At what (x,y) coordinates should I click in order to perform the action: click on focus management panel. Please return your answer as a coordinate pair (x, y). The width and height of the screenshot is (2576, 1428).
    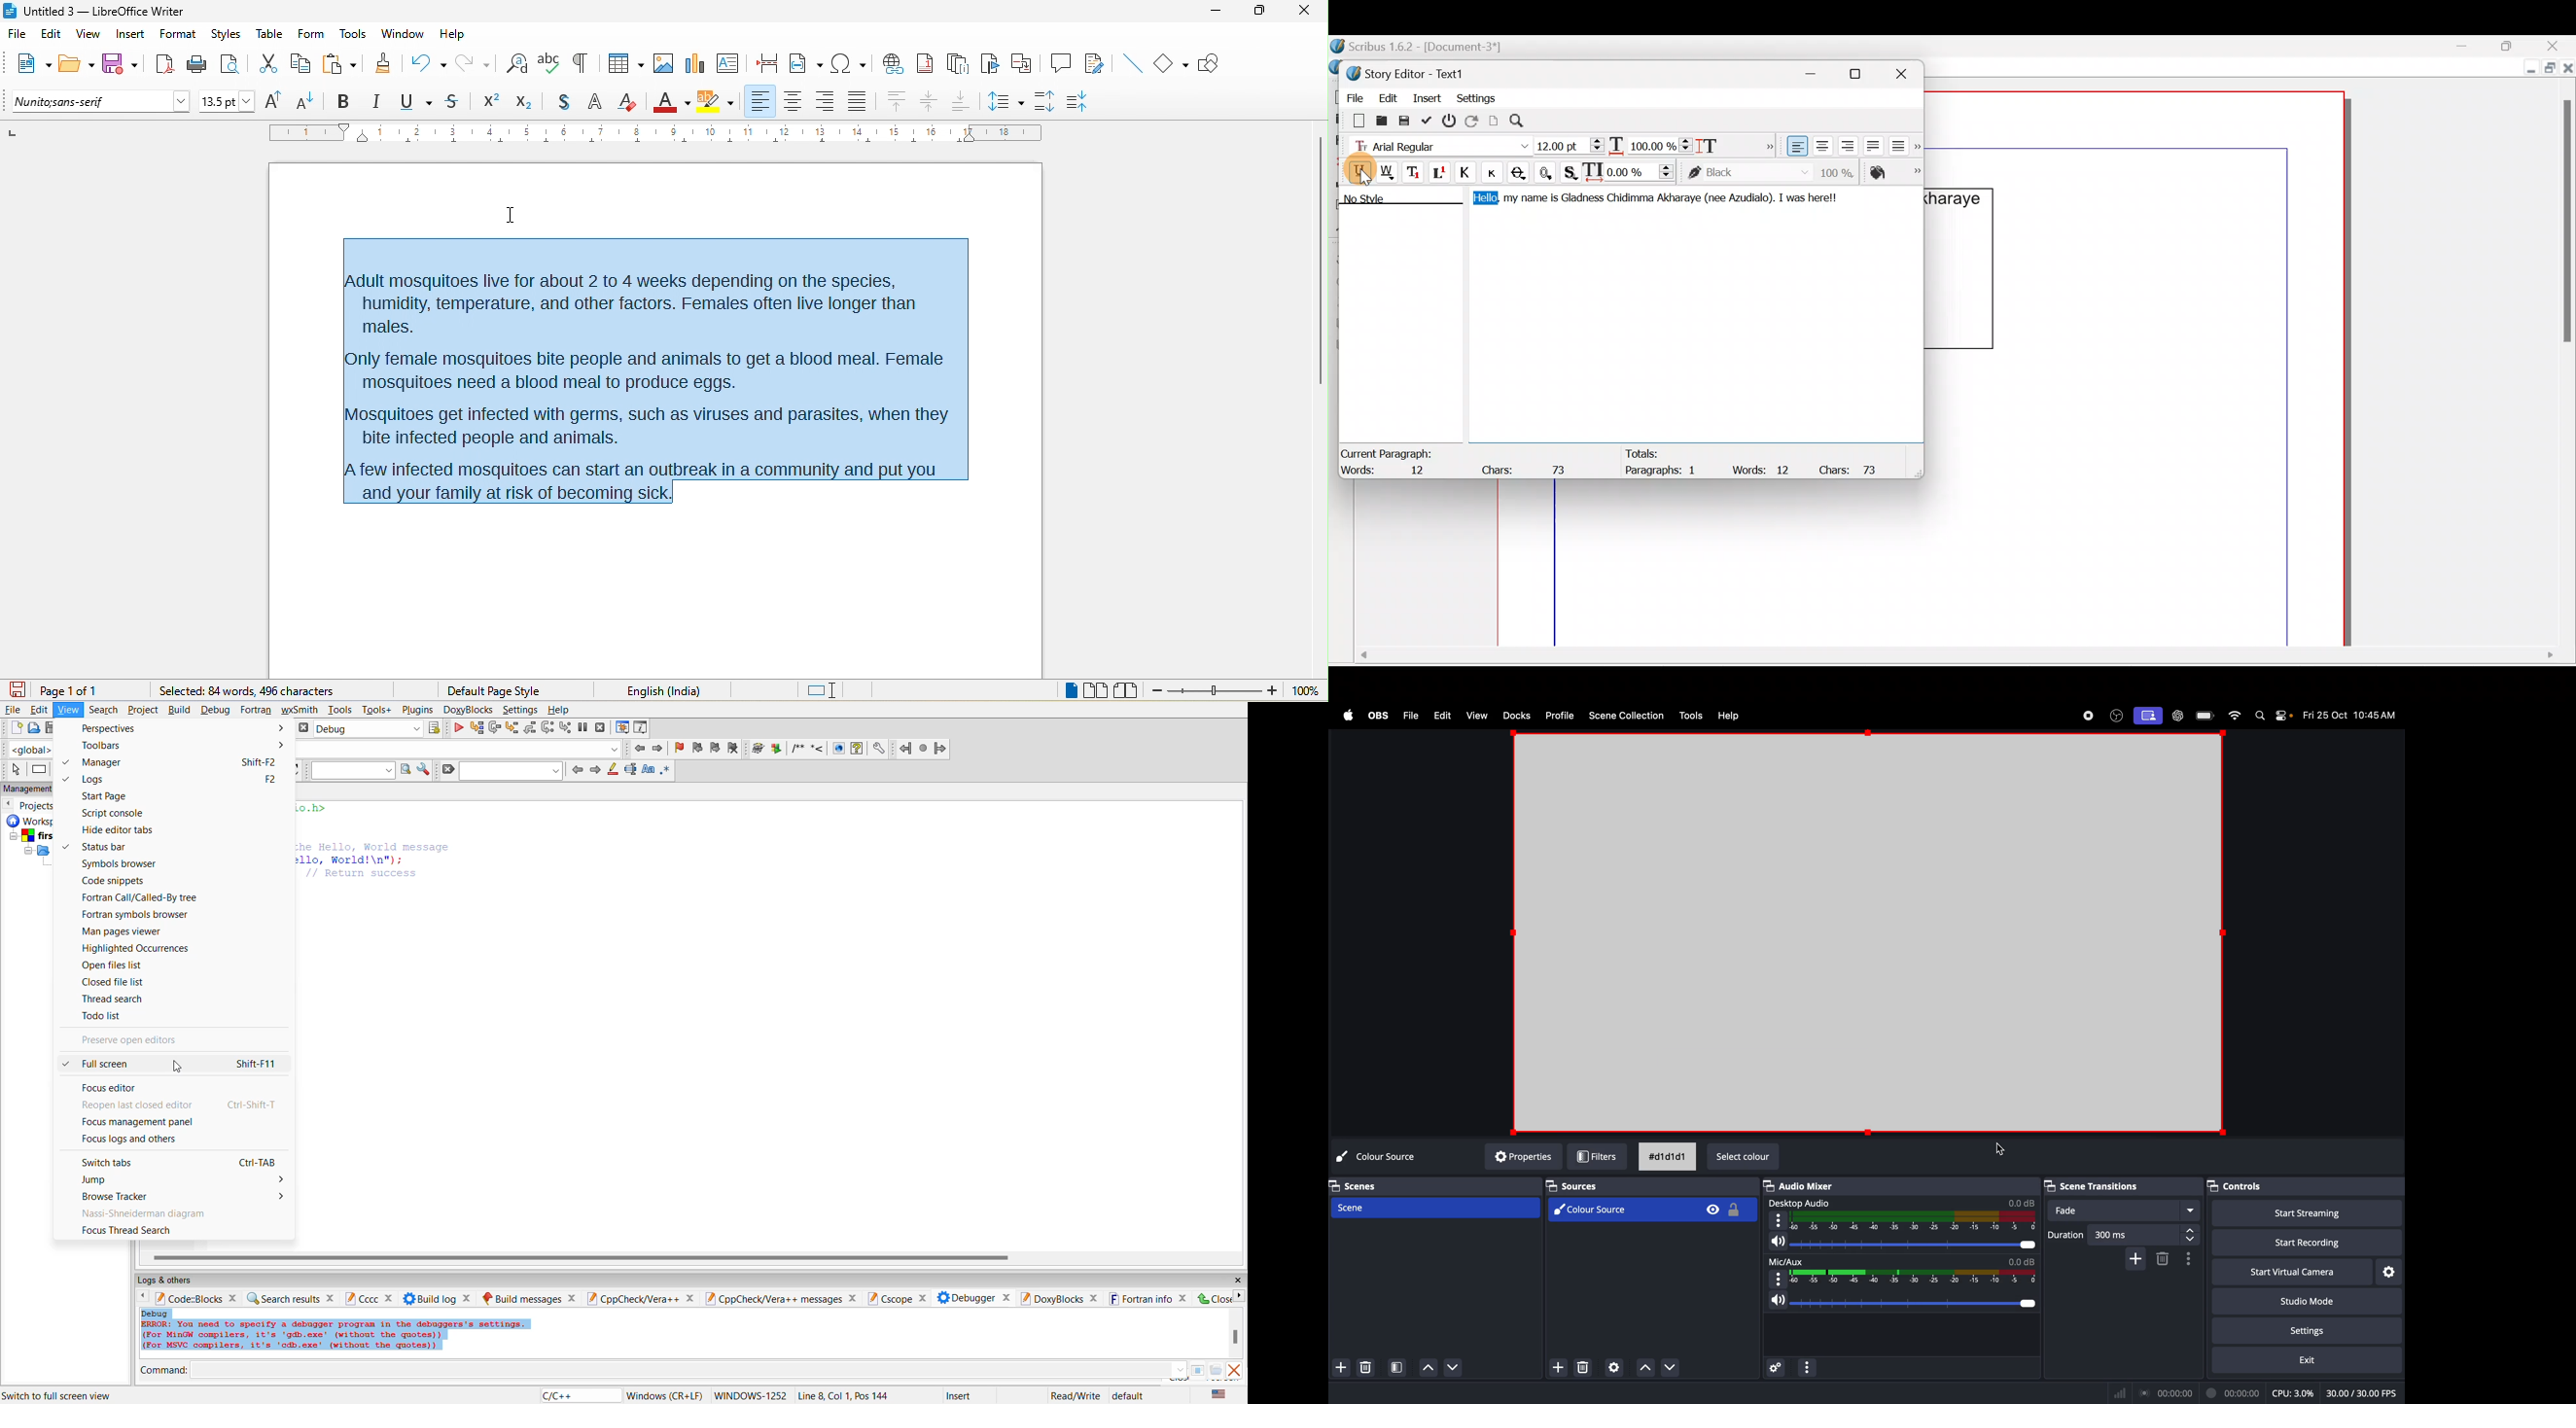
    Looking at the image, I should click on (144, 1121).